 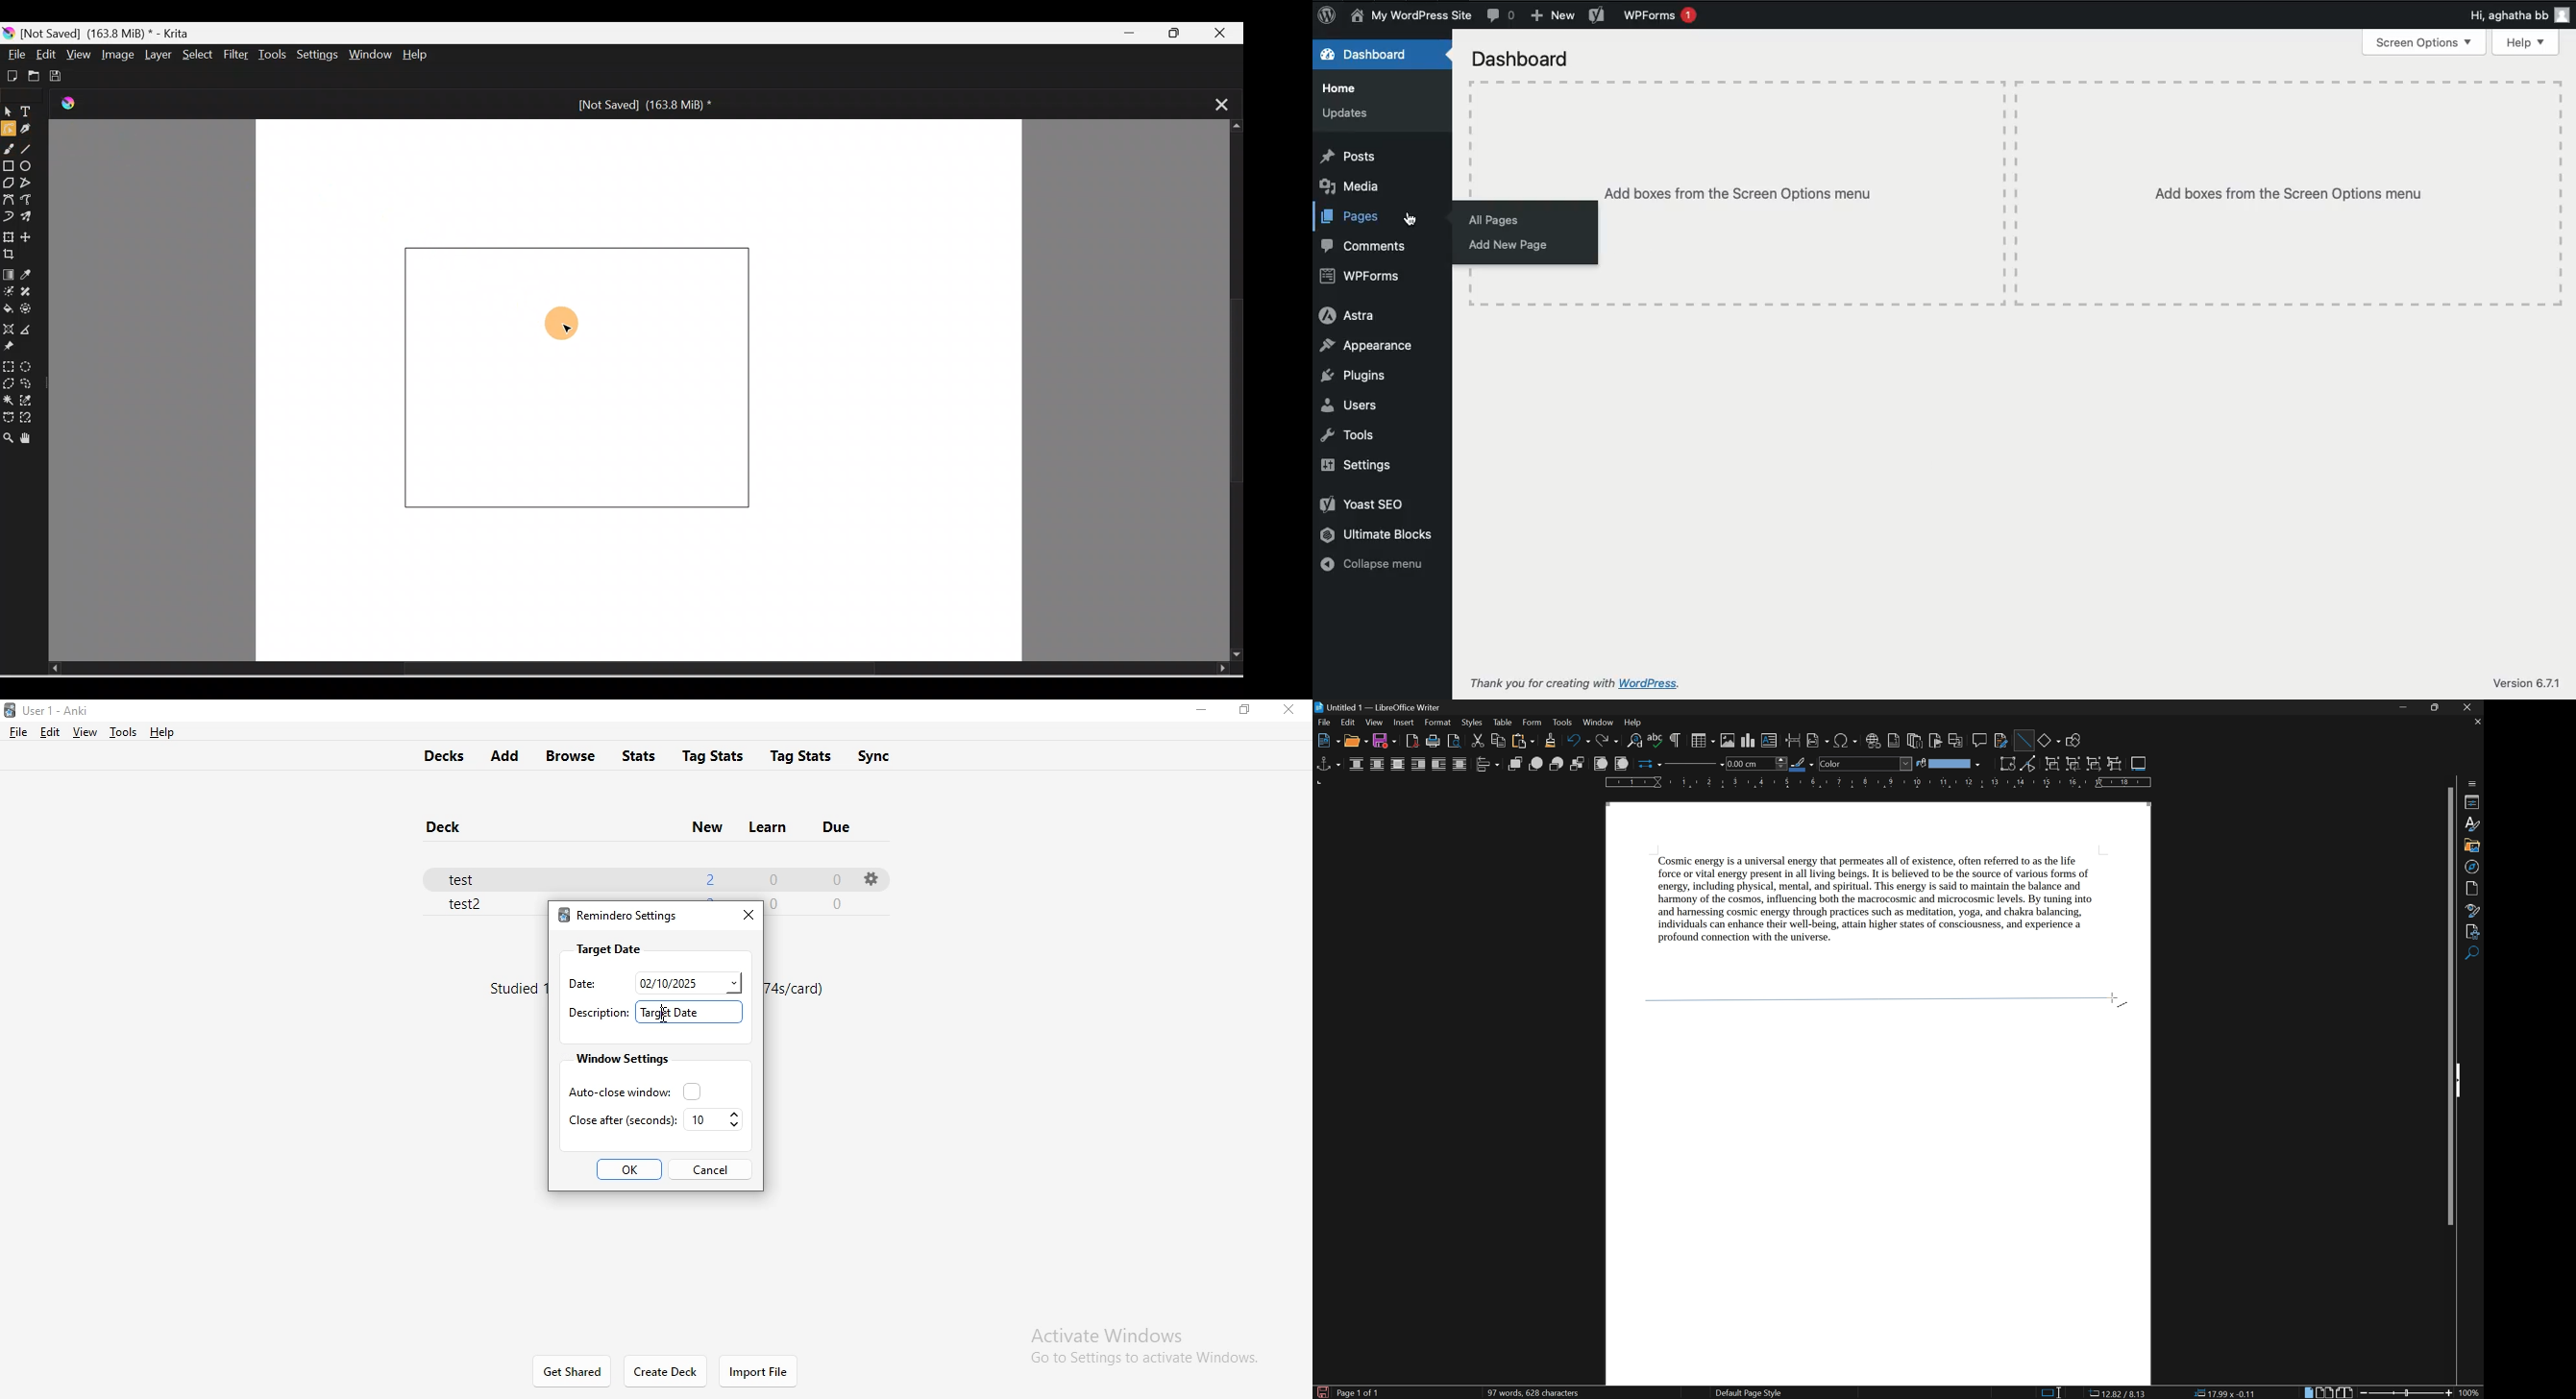 I want to click on target date, so click(x=608, y=948).